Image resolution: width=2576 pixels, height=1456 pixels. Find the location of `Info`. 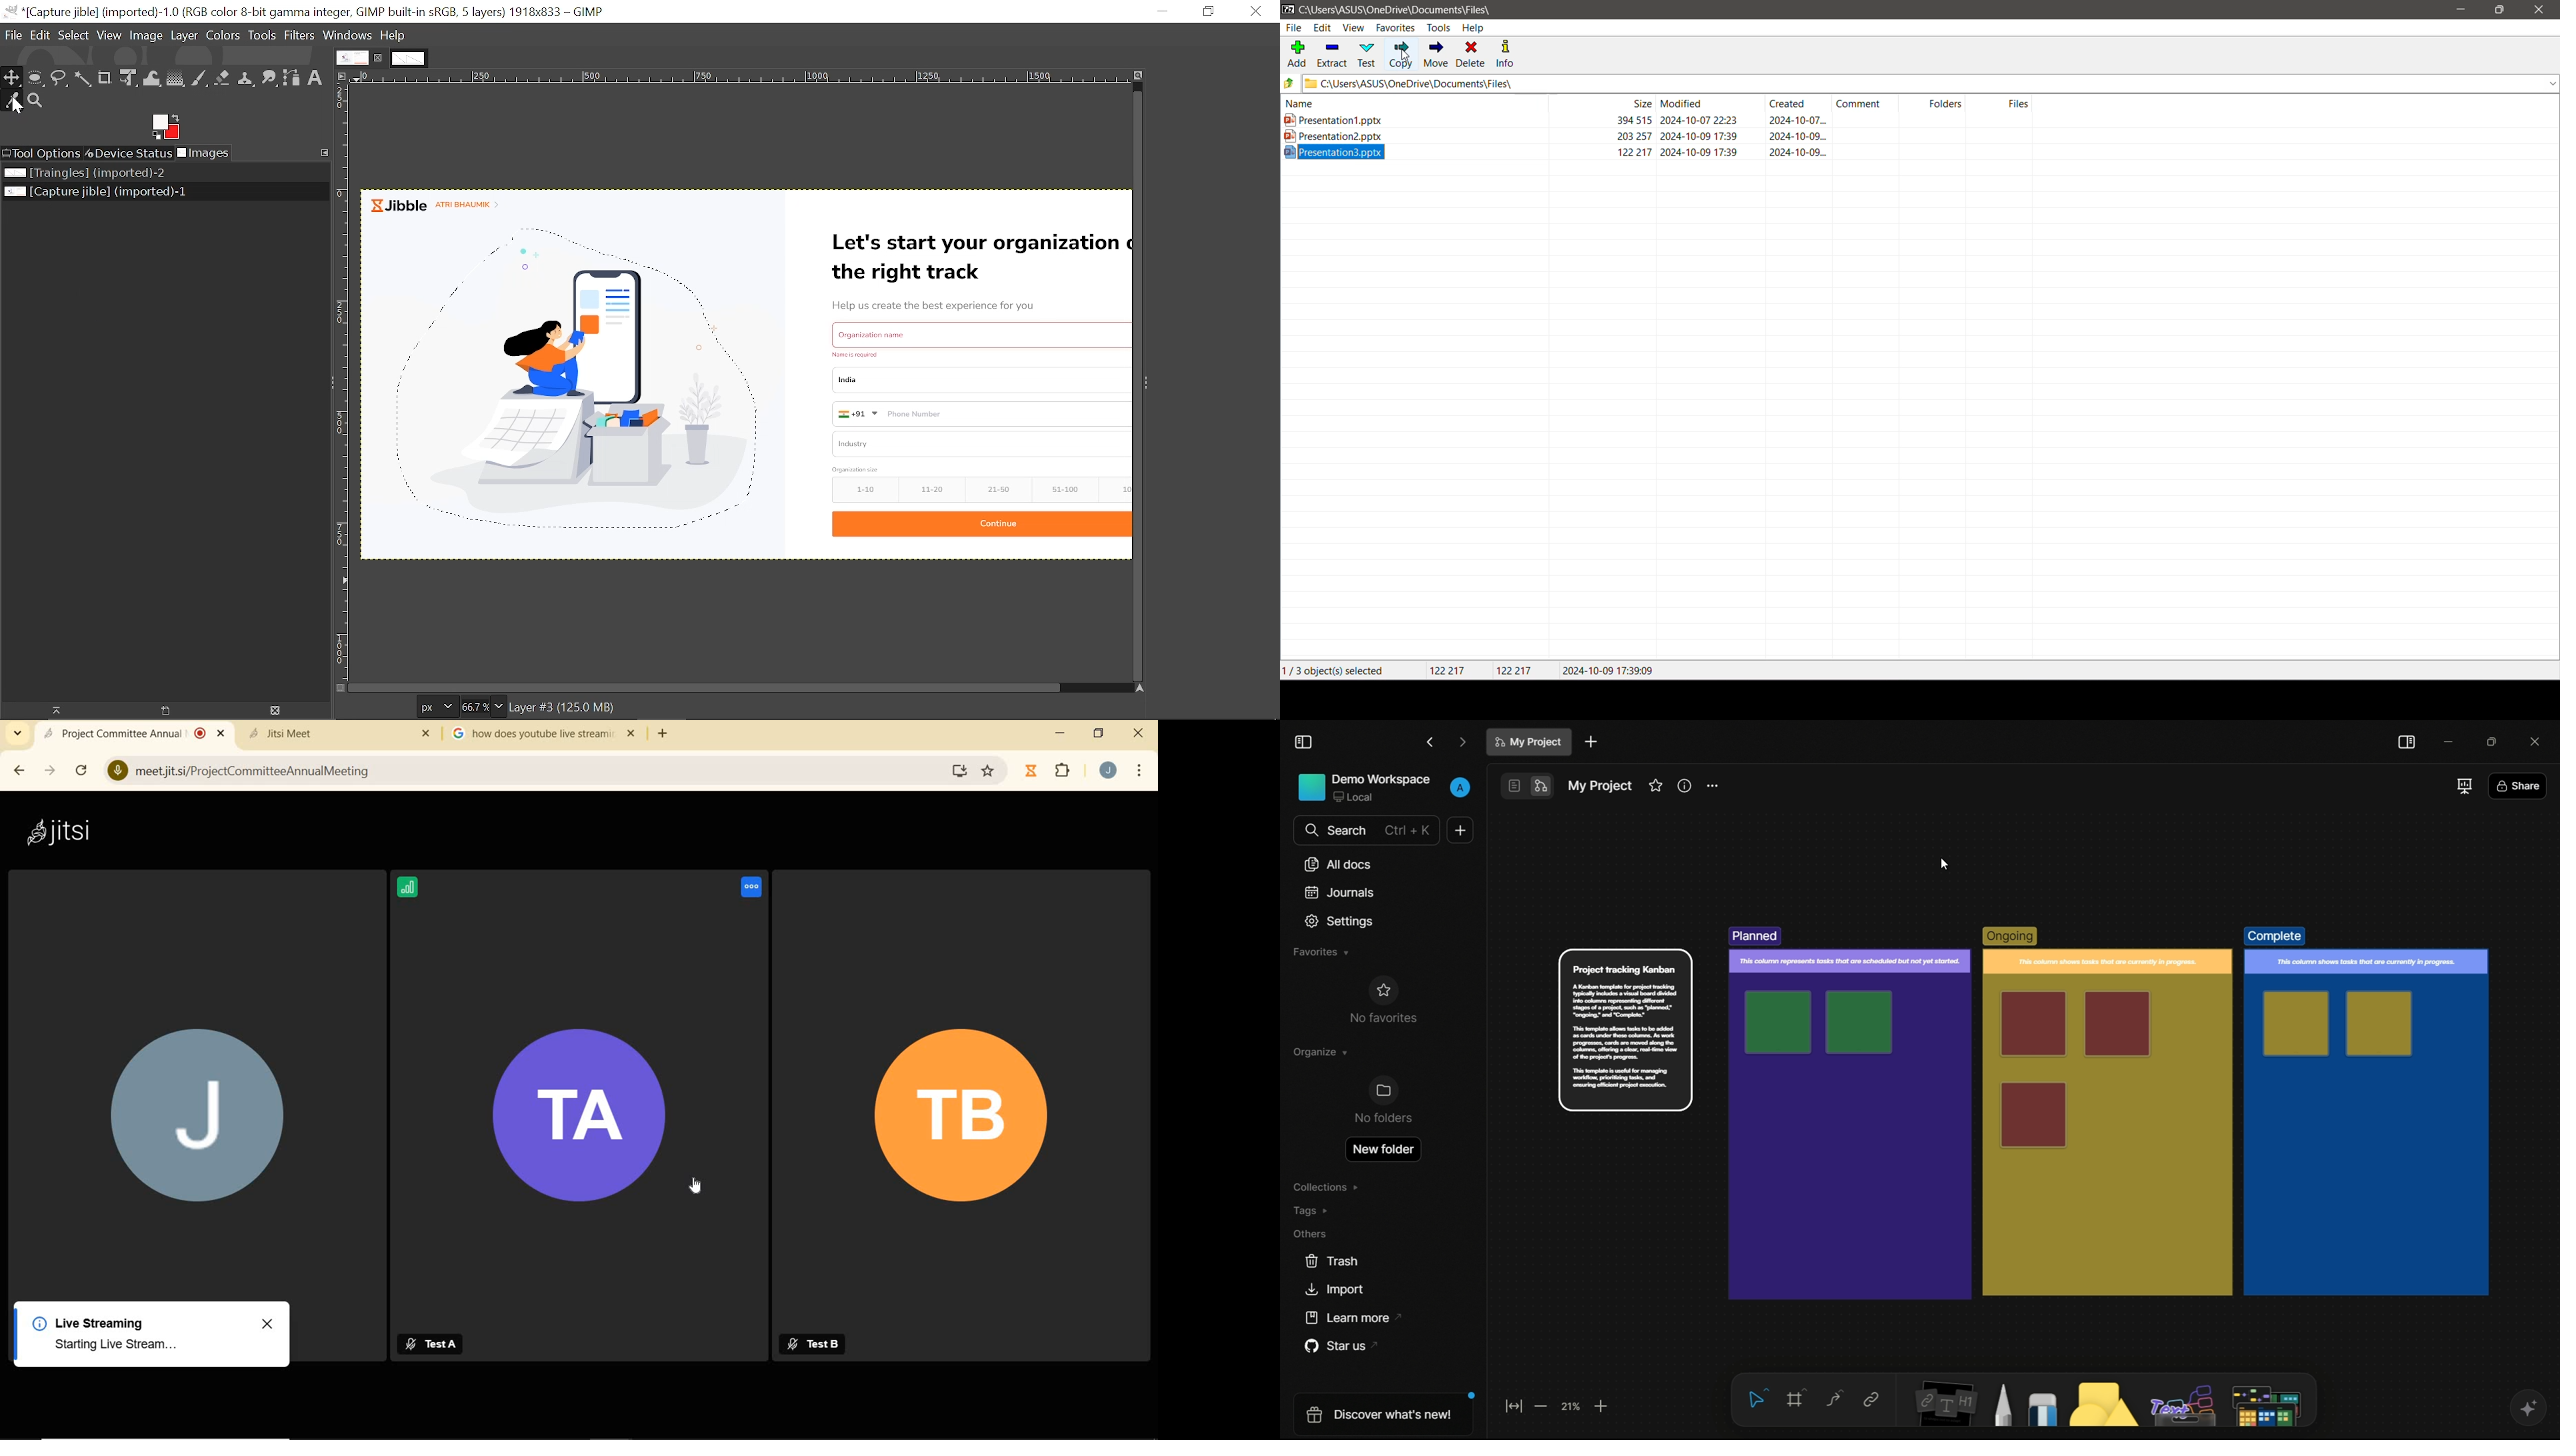

Info is located at coordinates (1507, 55).